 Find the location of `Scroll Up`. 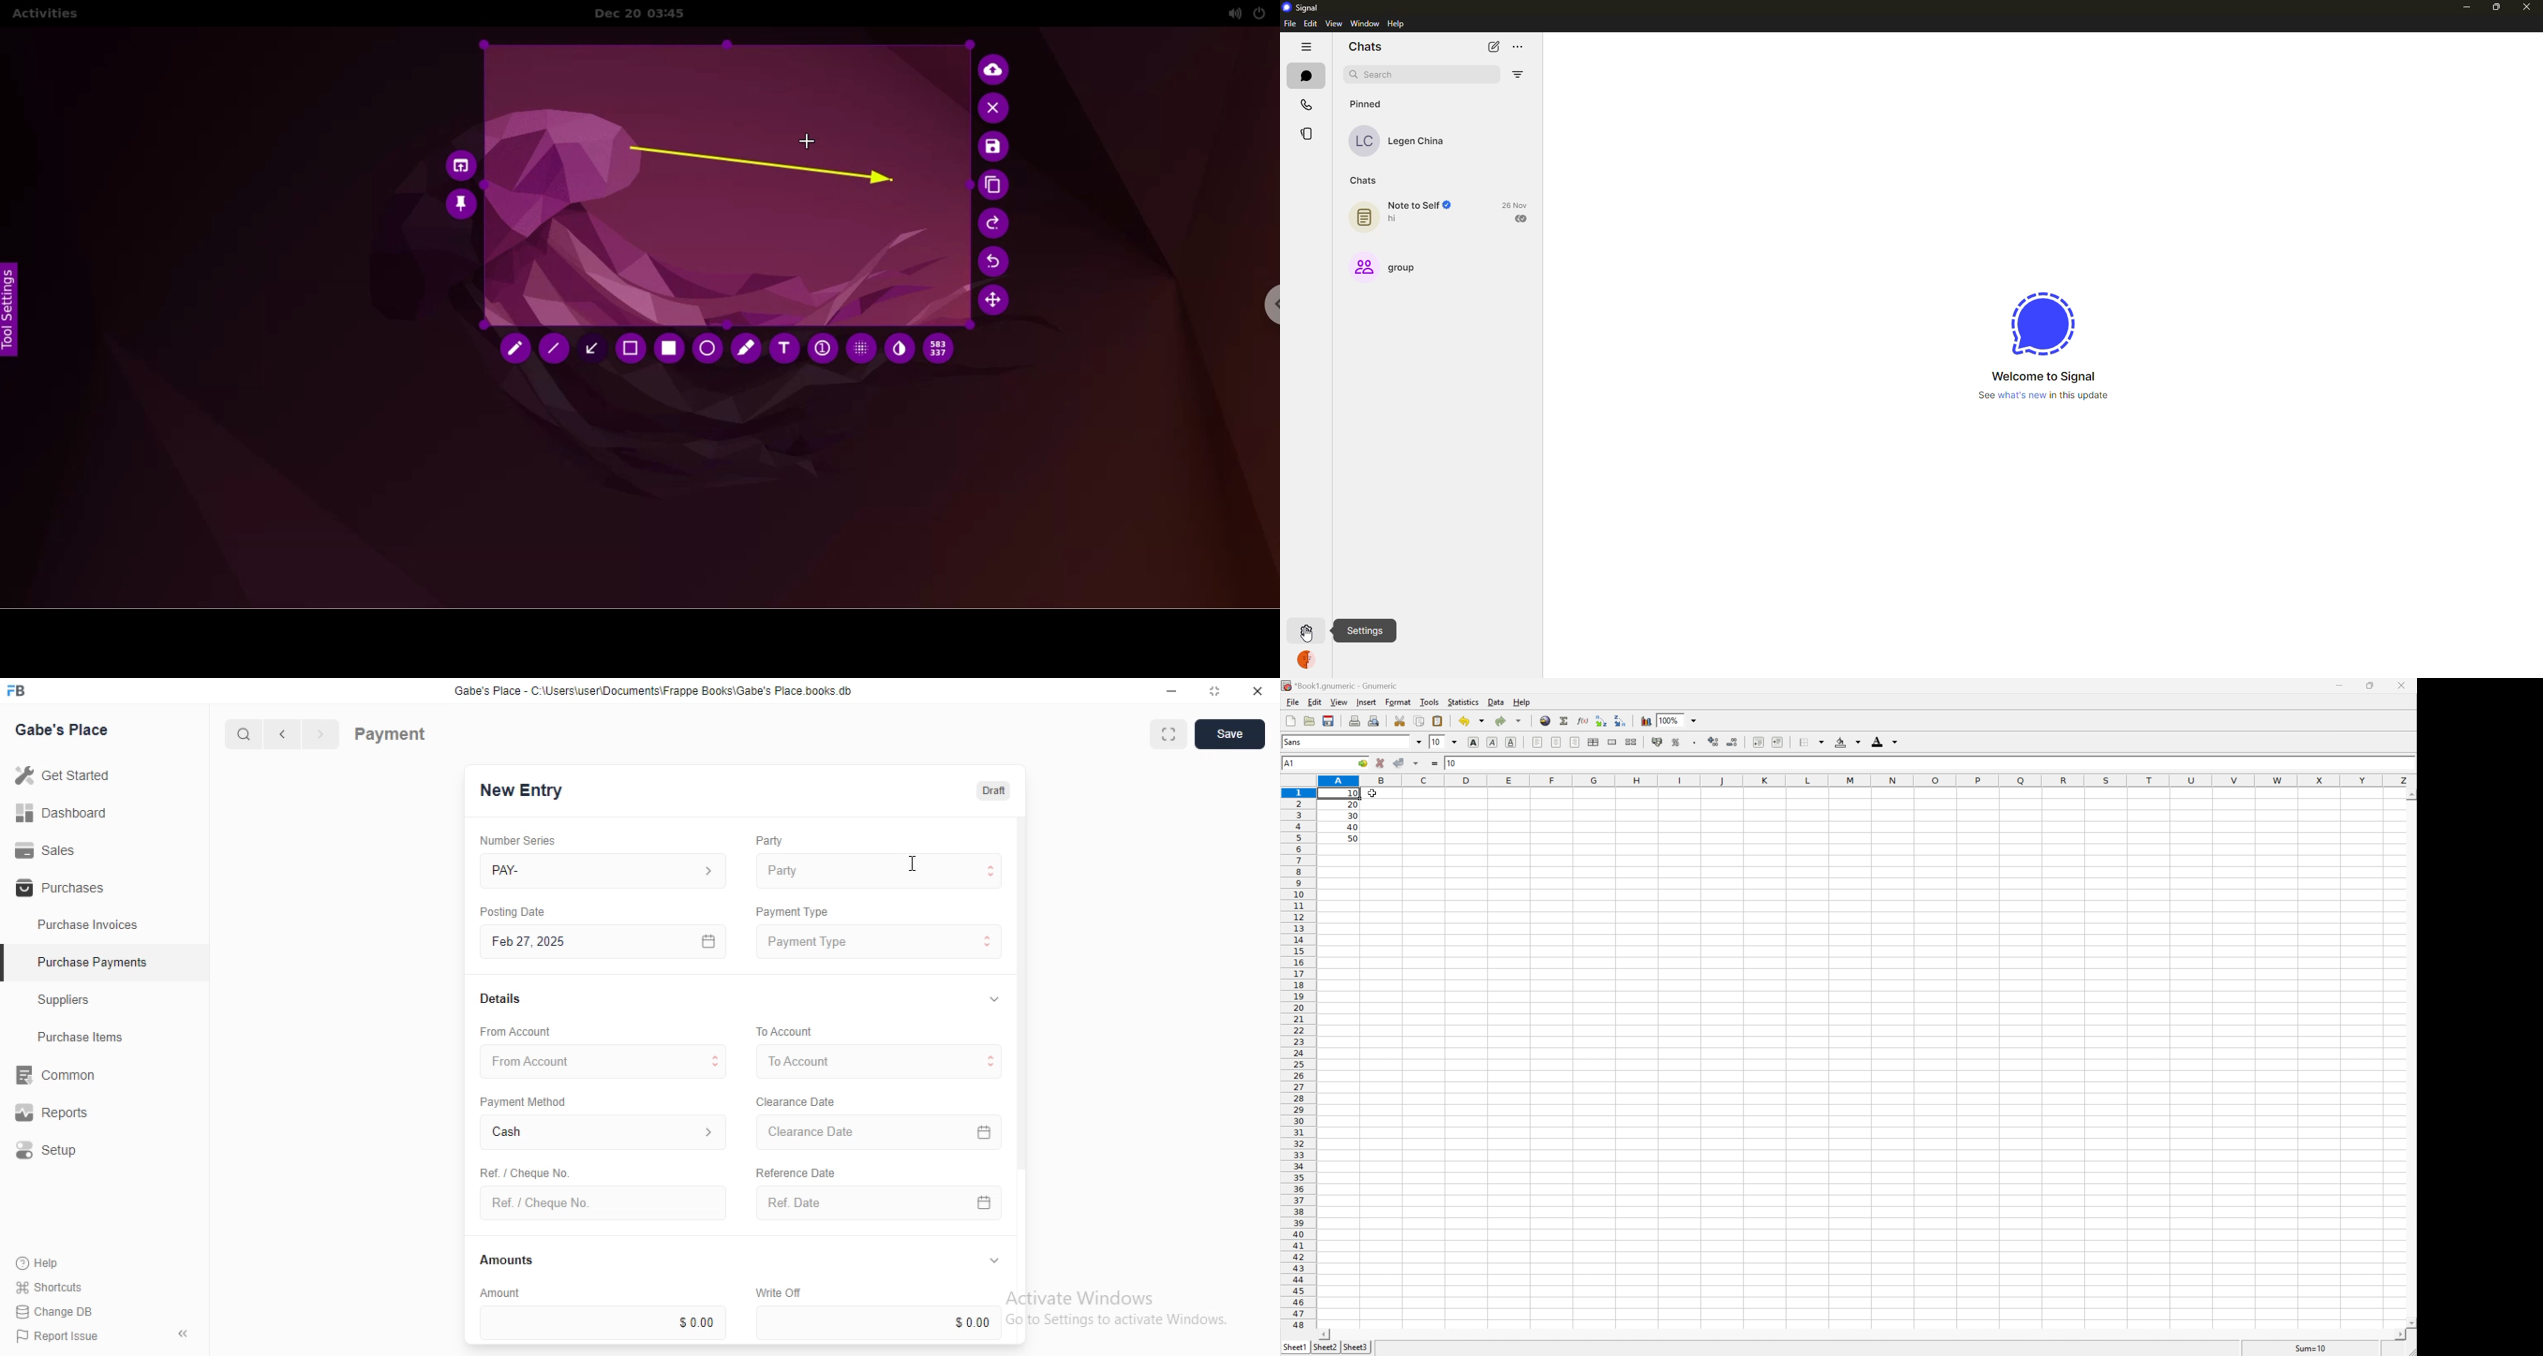

Scroll Up is located at coordinates (2410, 794).